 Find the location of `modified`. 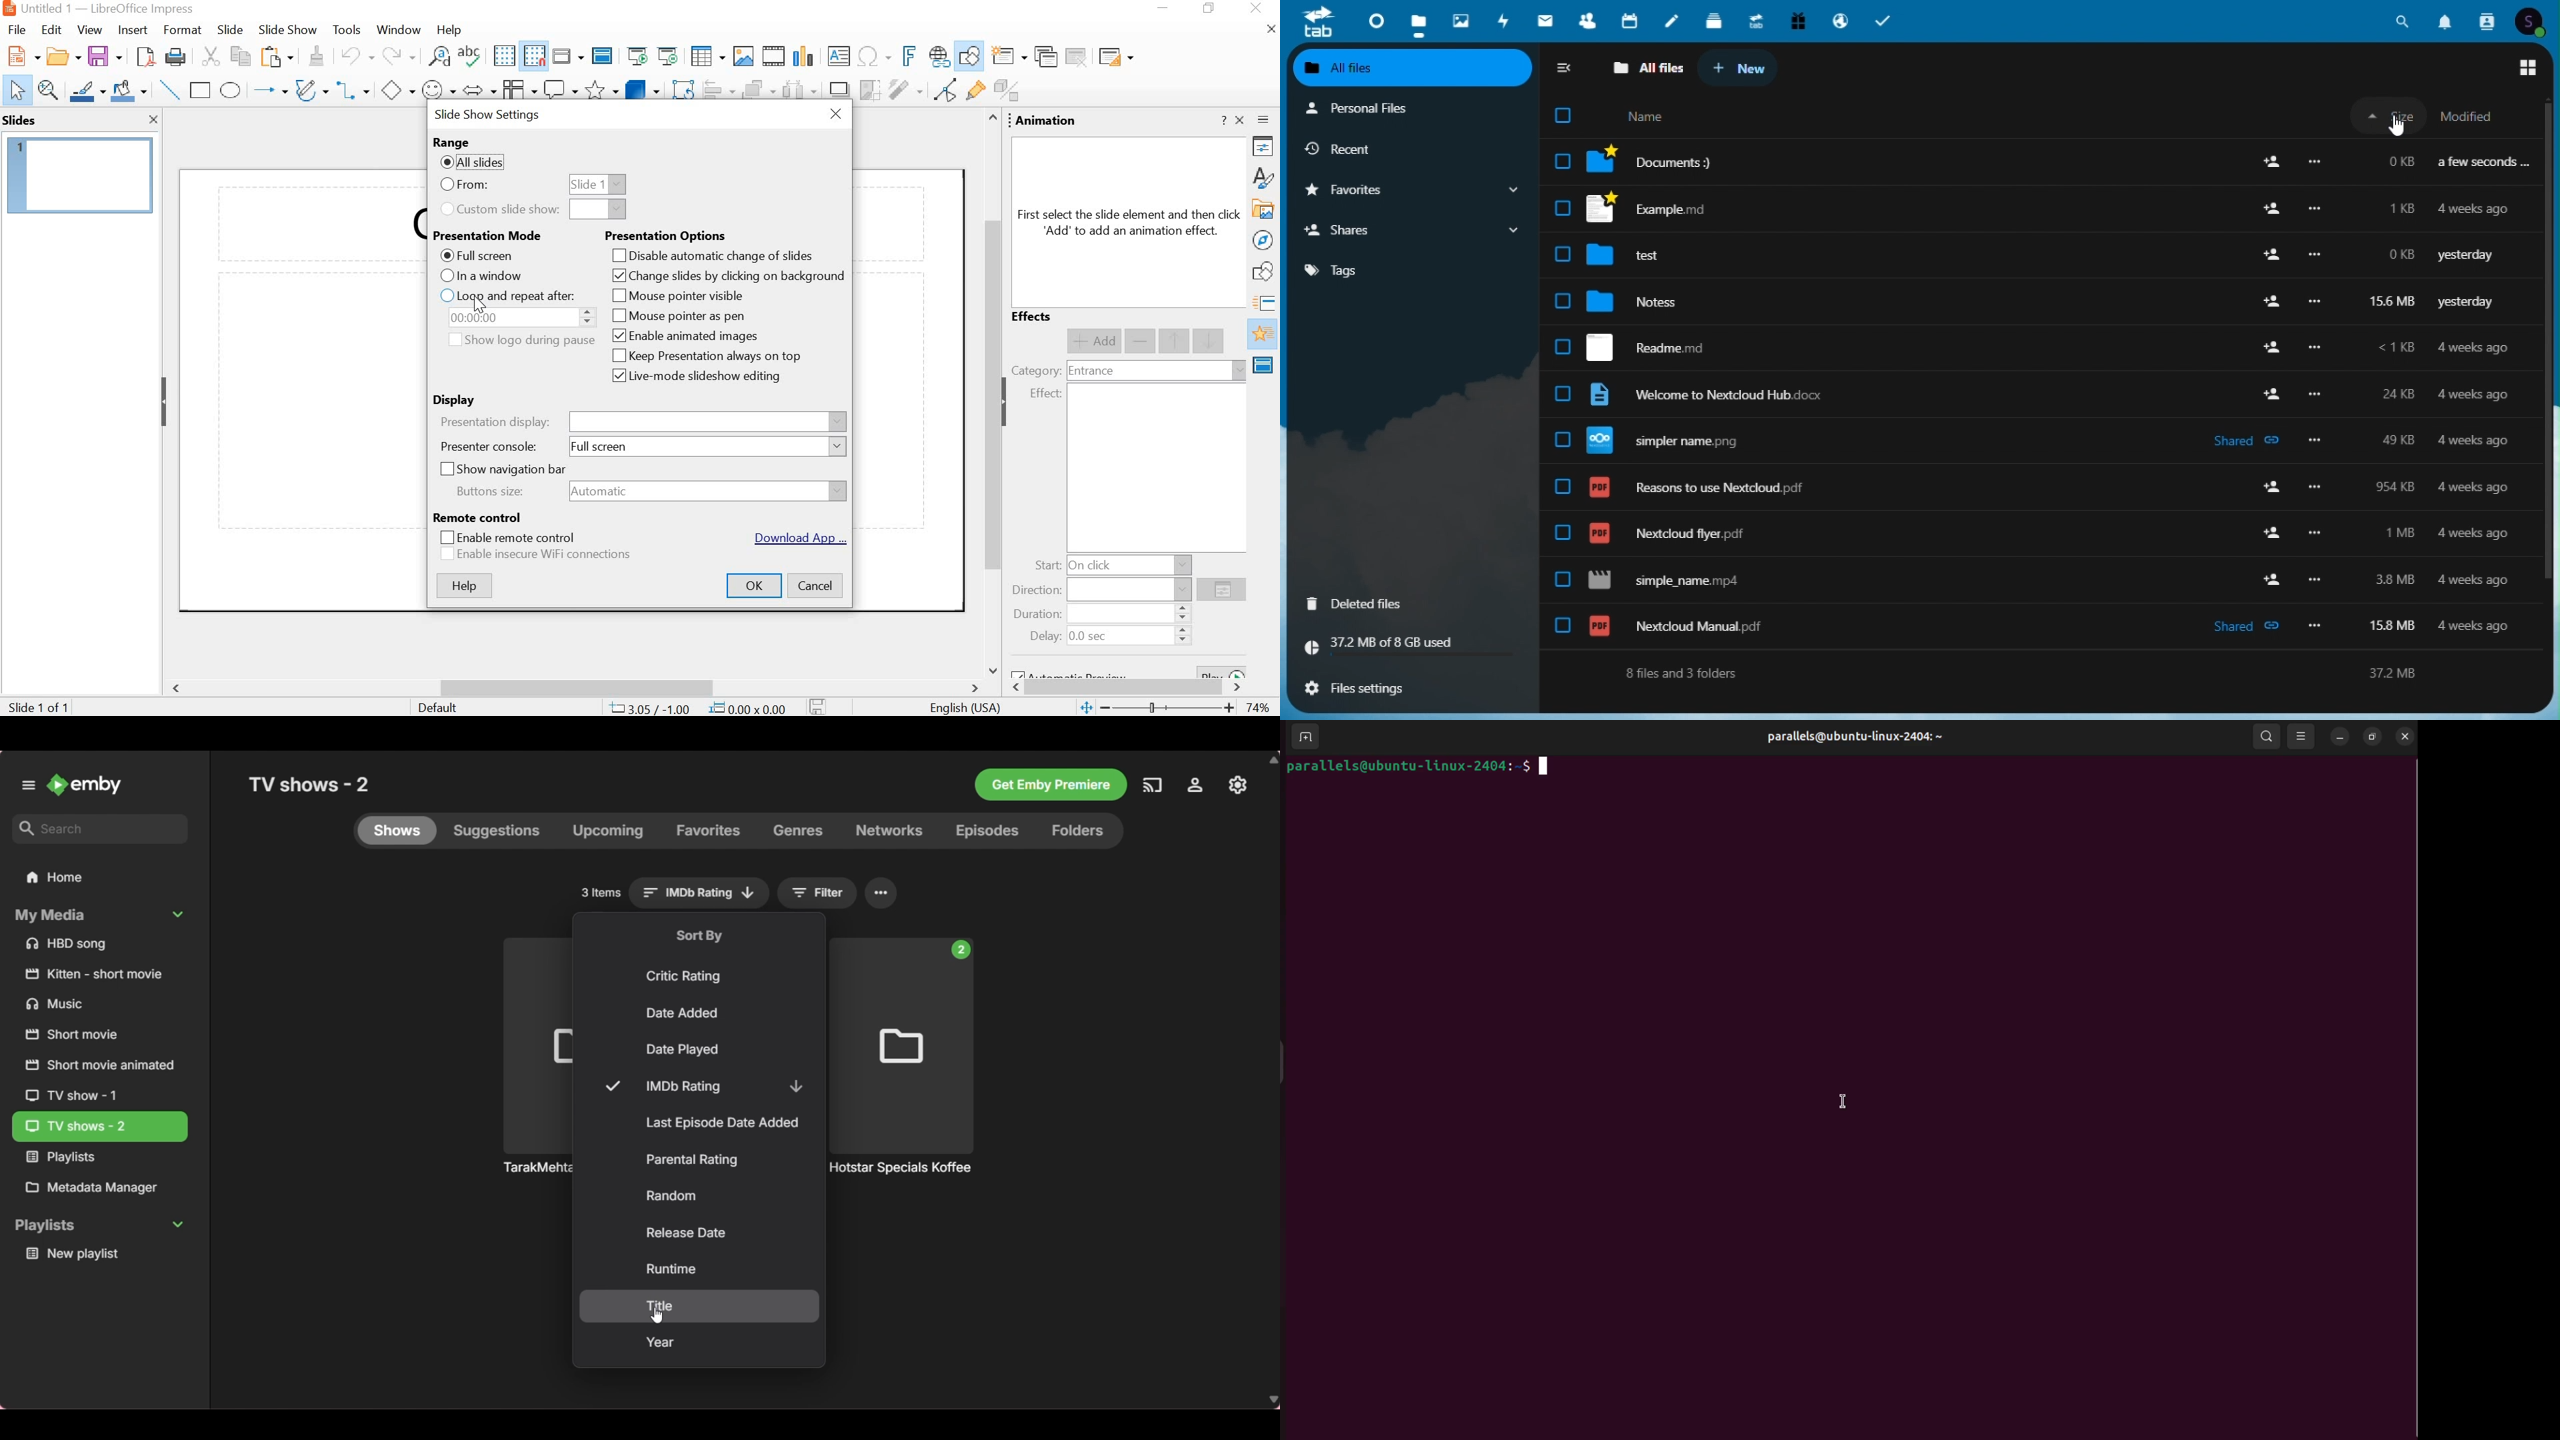

modified is located at coordinates (2479, 115).